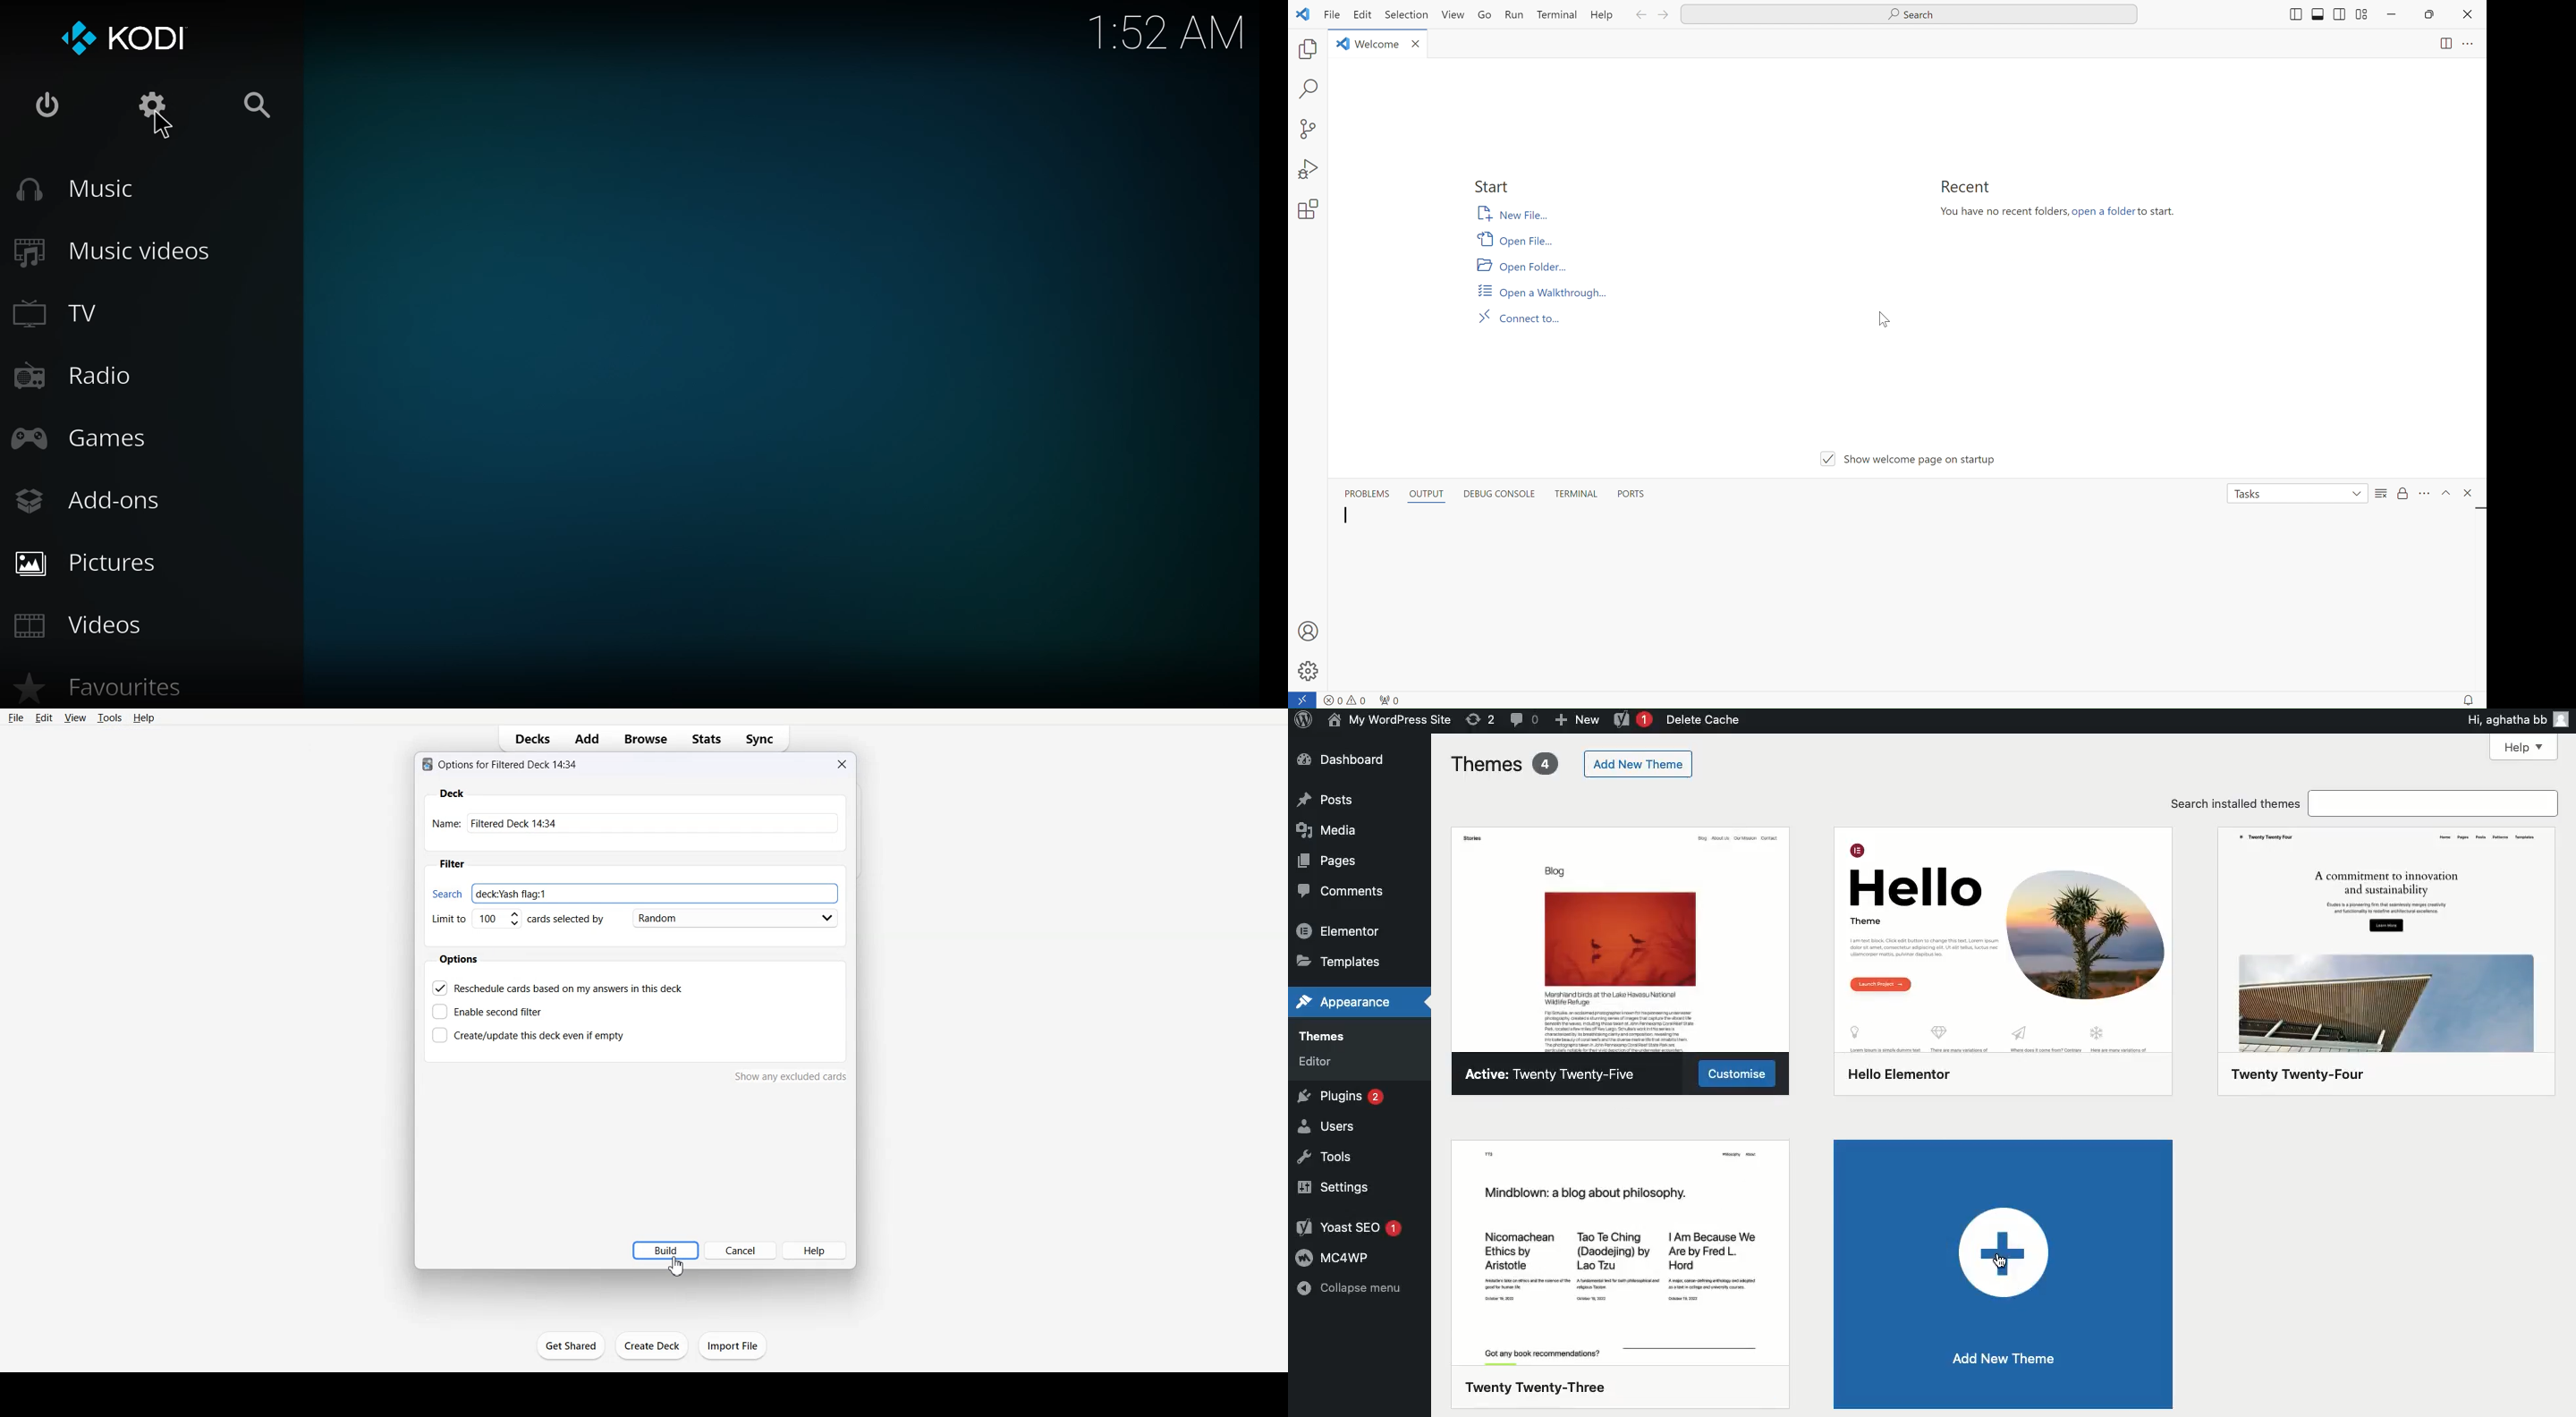 This screenshot has width=2576, height=1428. I want to click on Close, so click(841, 764).